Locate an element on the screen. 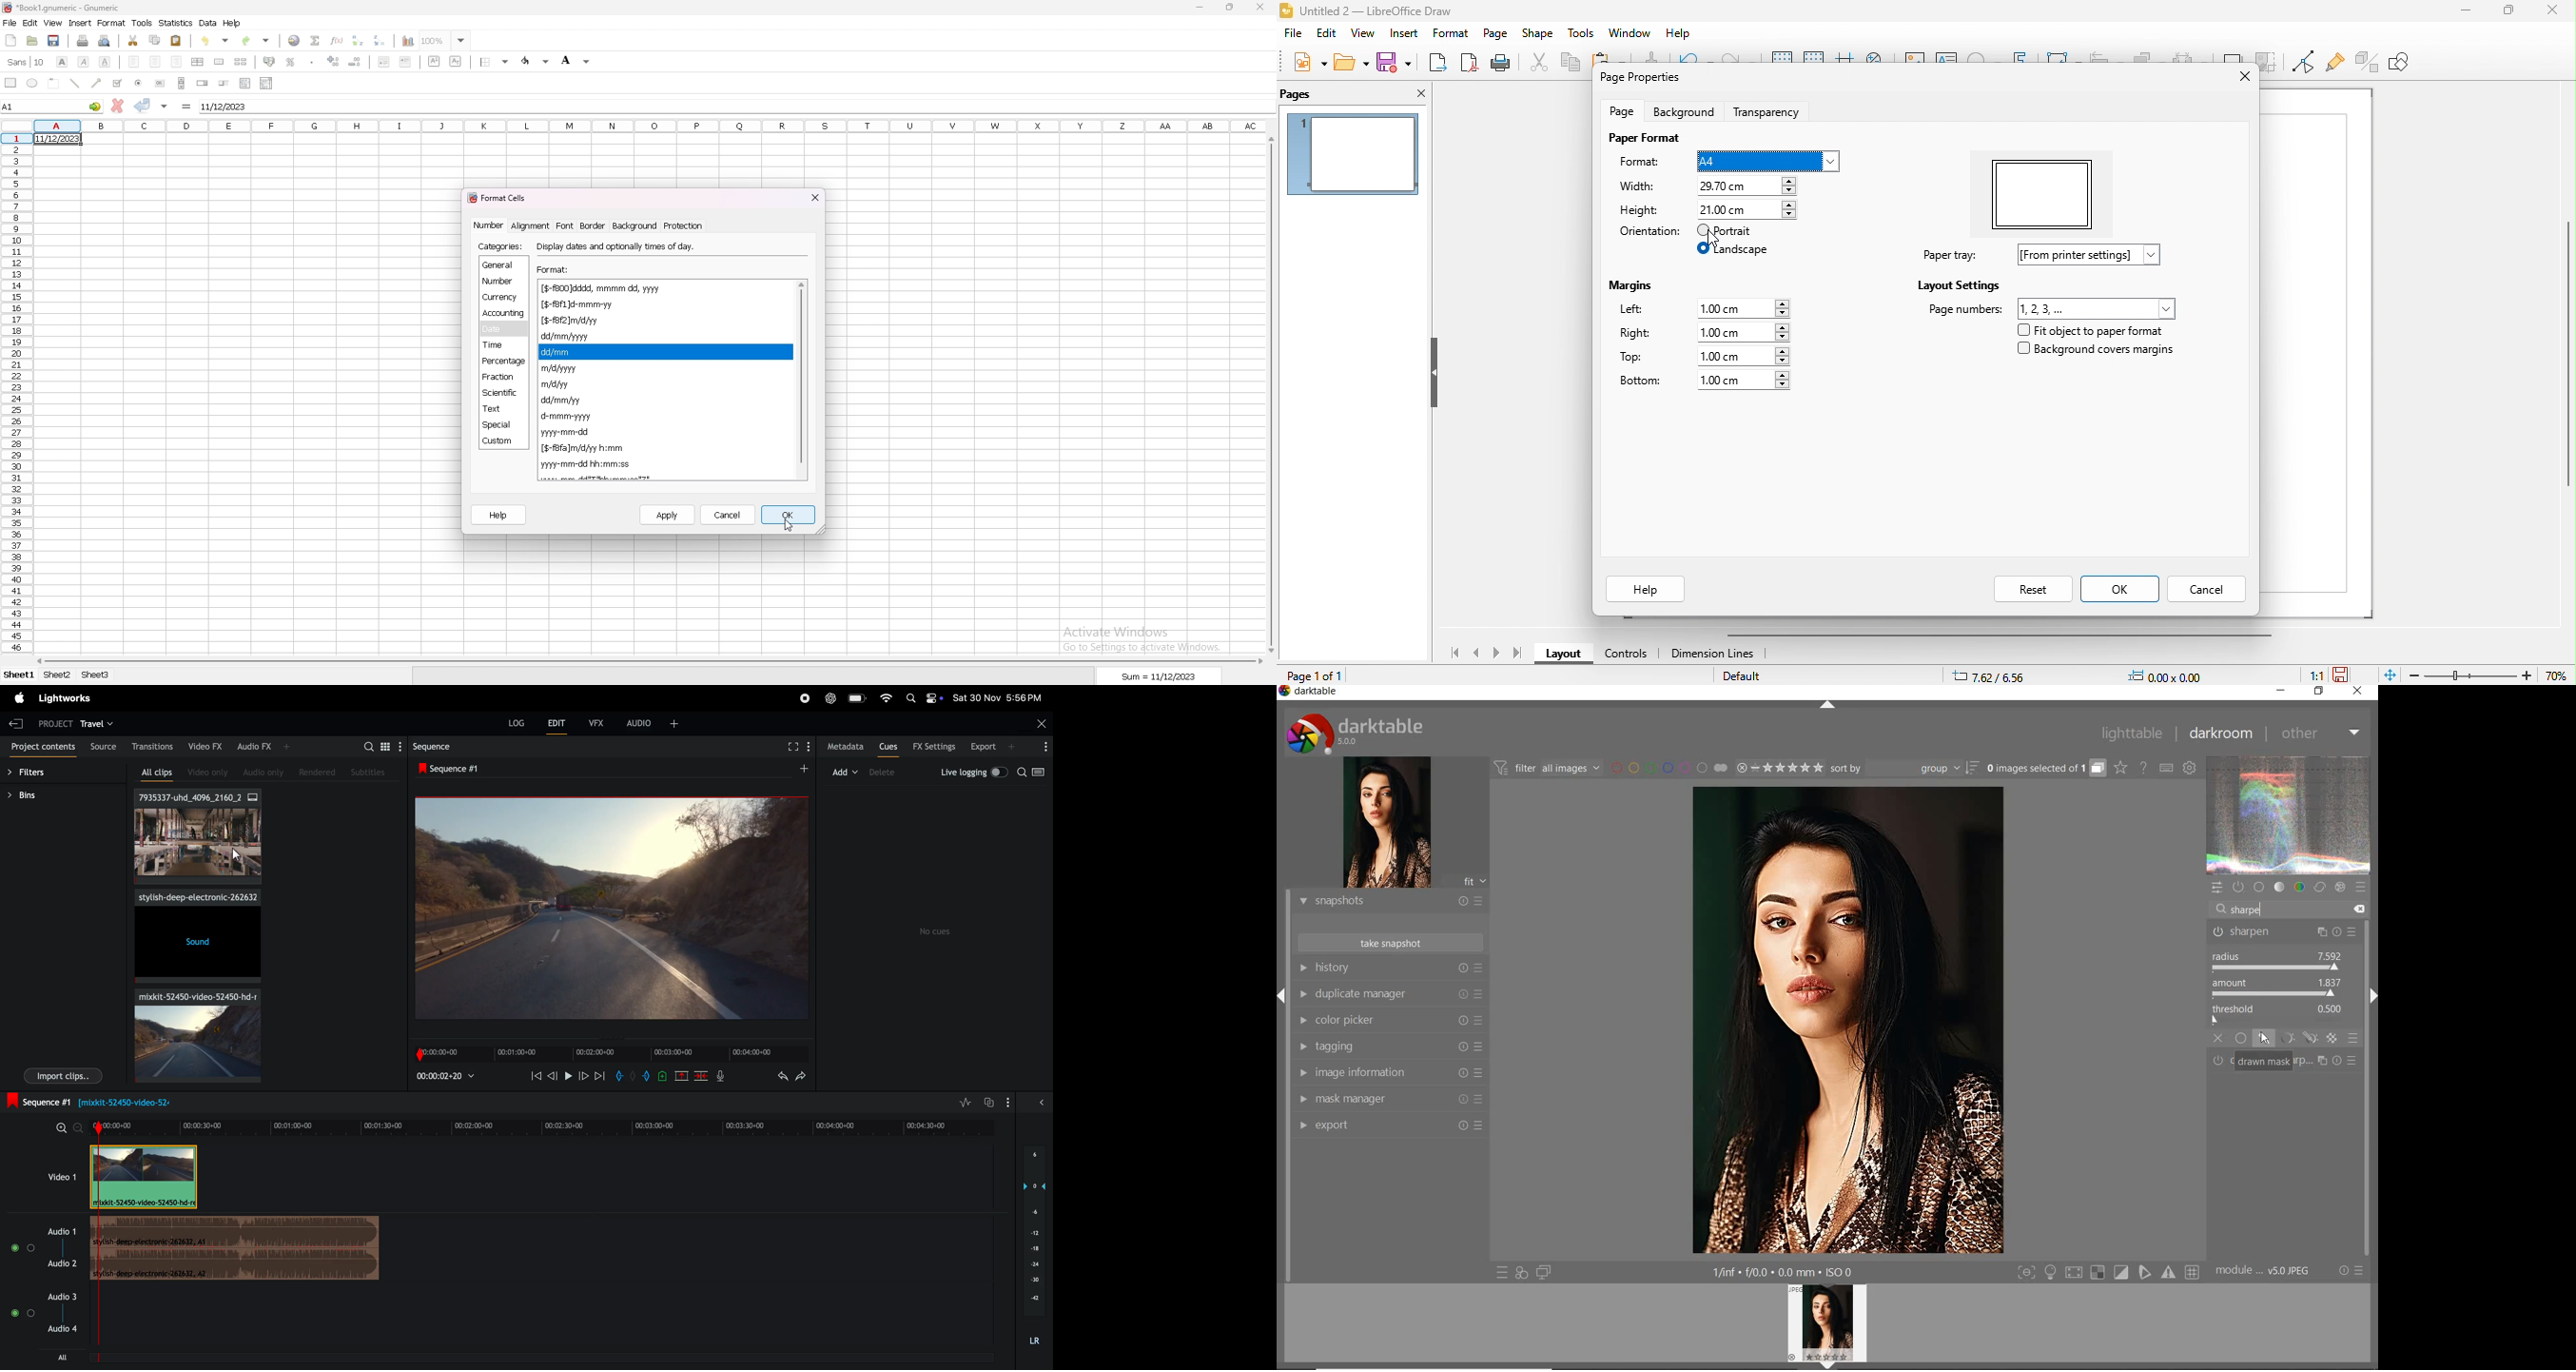 This screenshot has width=2576, height=1372. formula is located at coordinates (186, 106).